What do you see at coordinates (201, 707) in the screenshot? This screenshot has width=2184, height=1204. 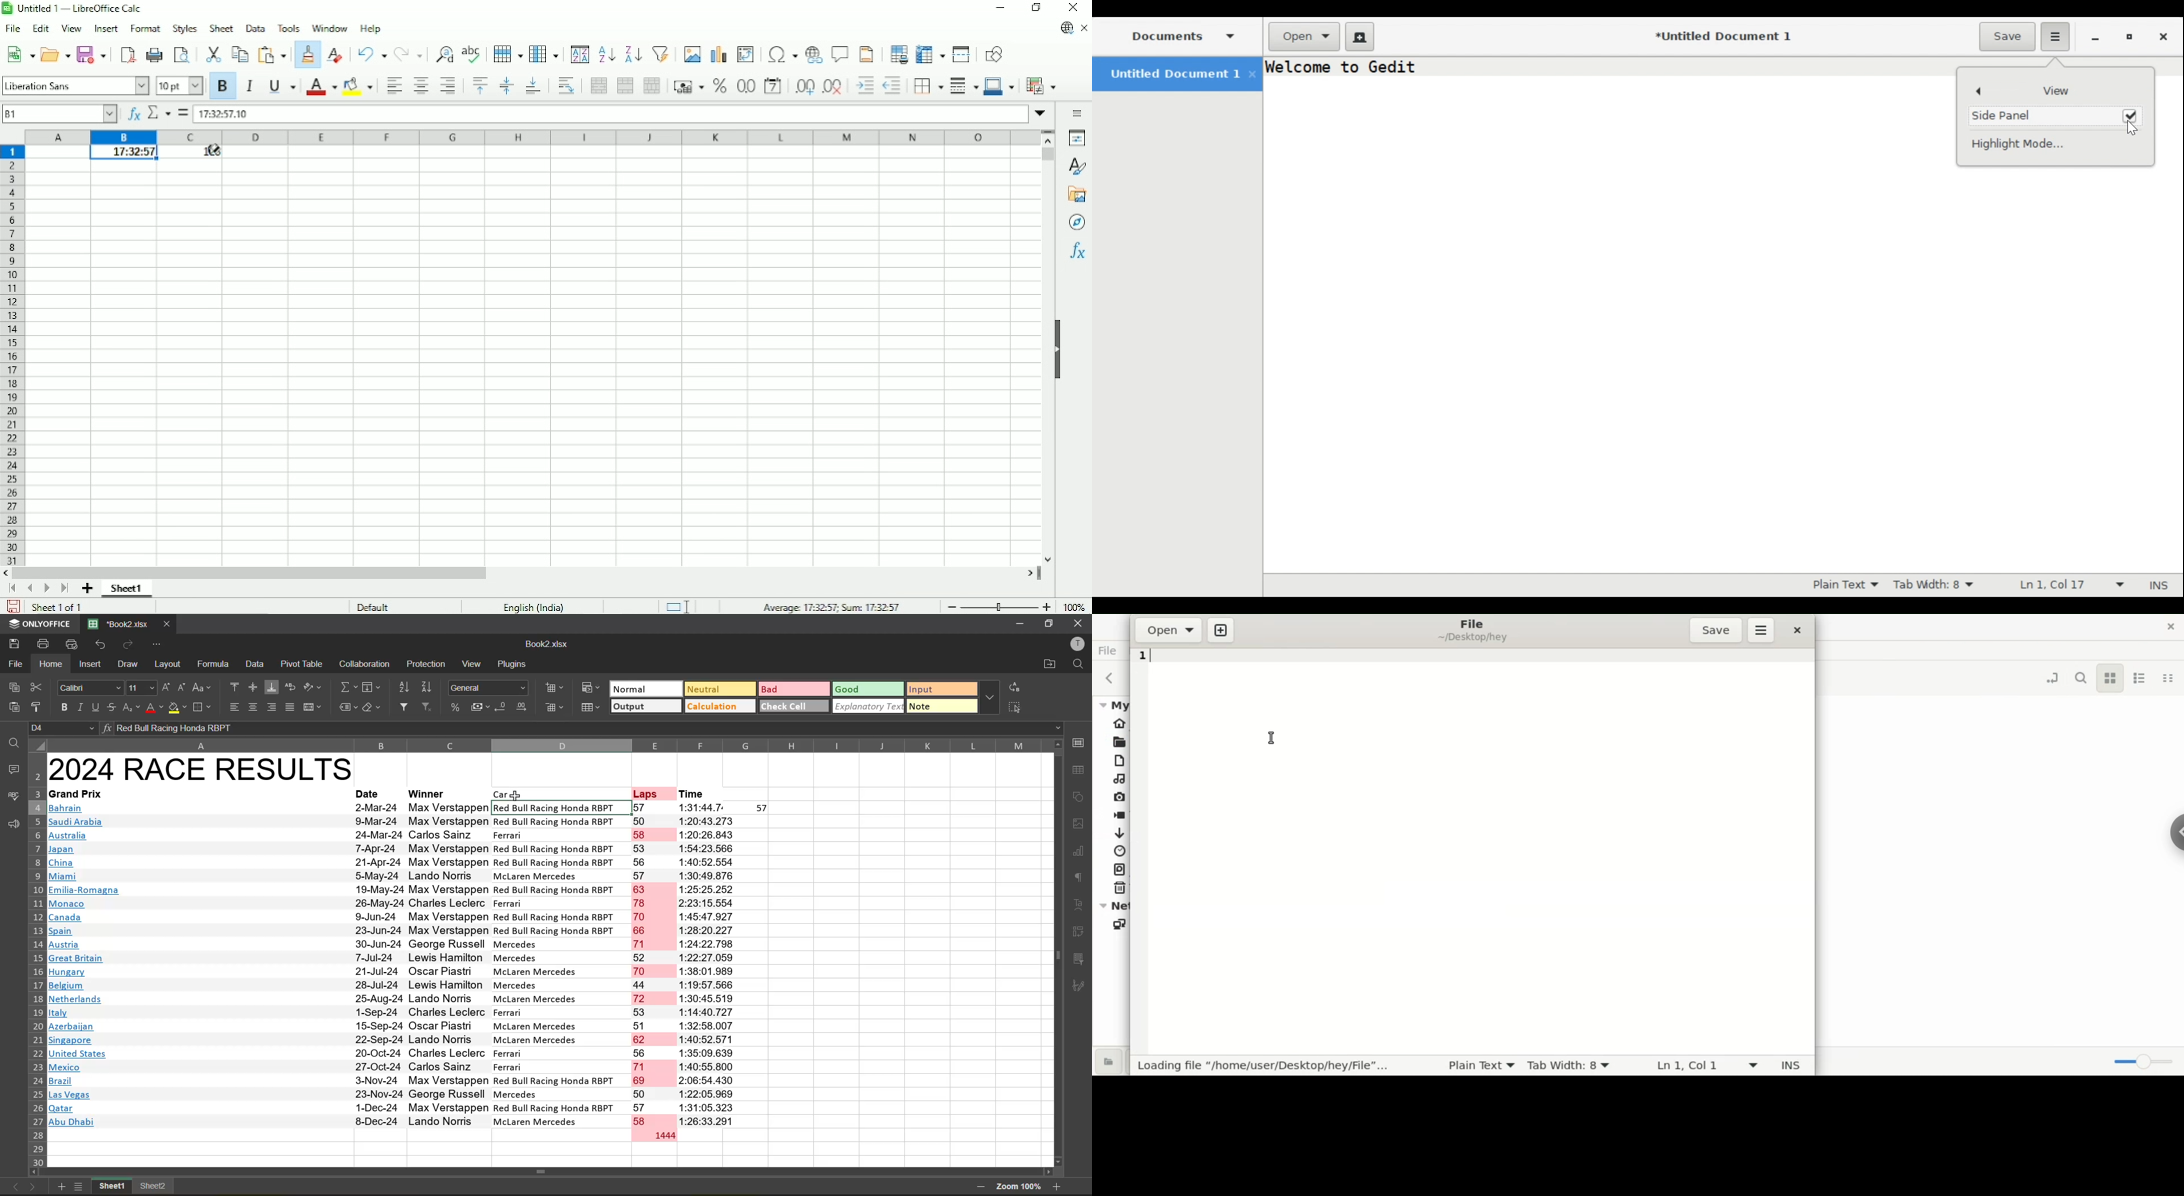 I see `borders` at bounding box center [201, 707].